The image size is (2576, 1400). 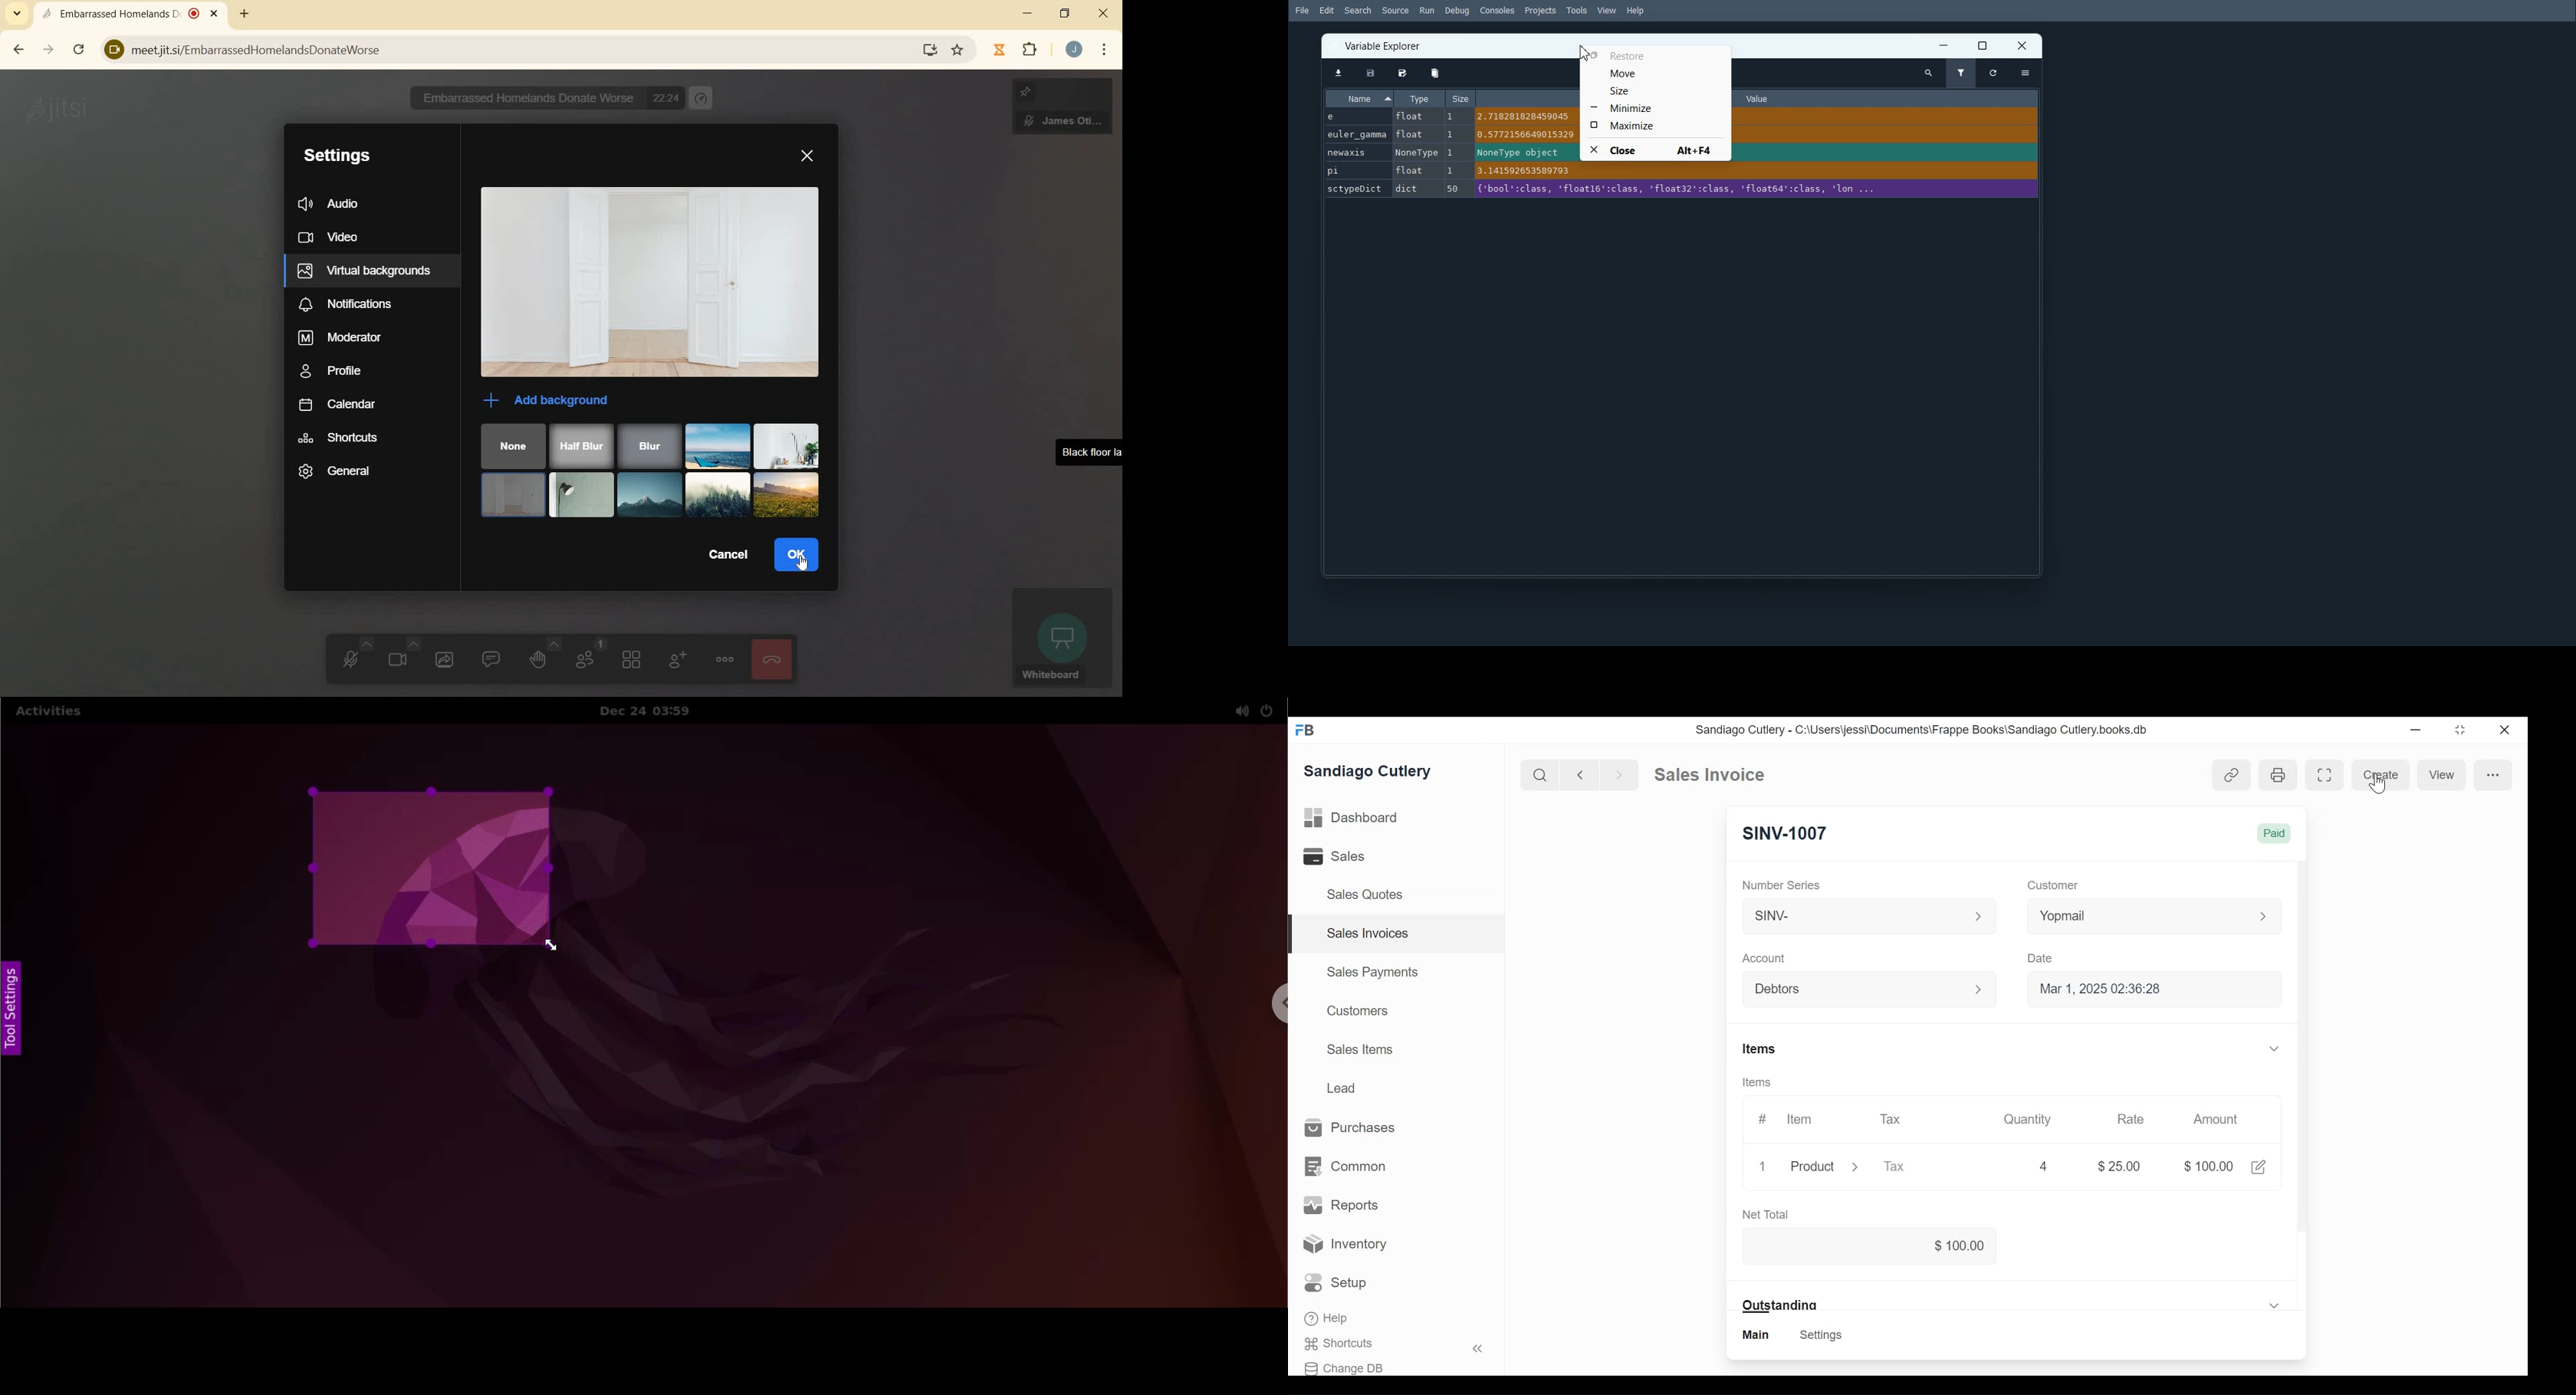 I want to click on e, so click(x=1346, y=117).